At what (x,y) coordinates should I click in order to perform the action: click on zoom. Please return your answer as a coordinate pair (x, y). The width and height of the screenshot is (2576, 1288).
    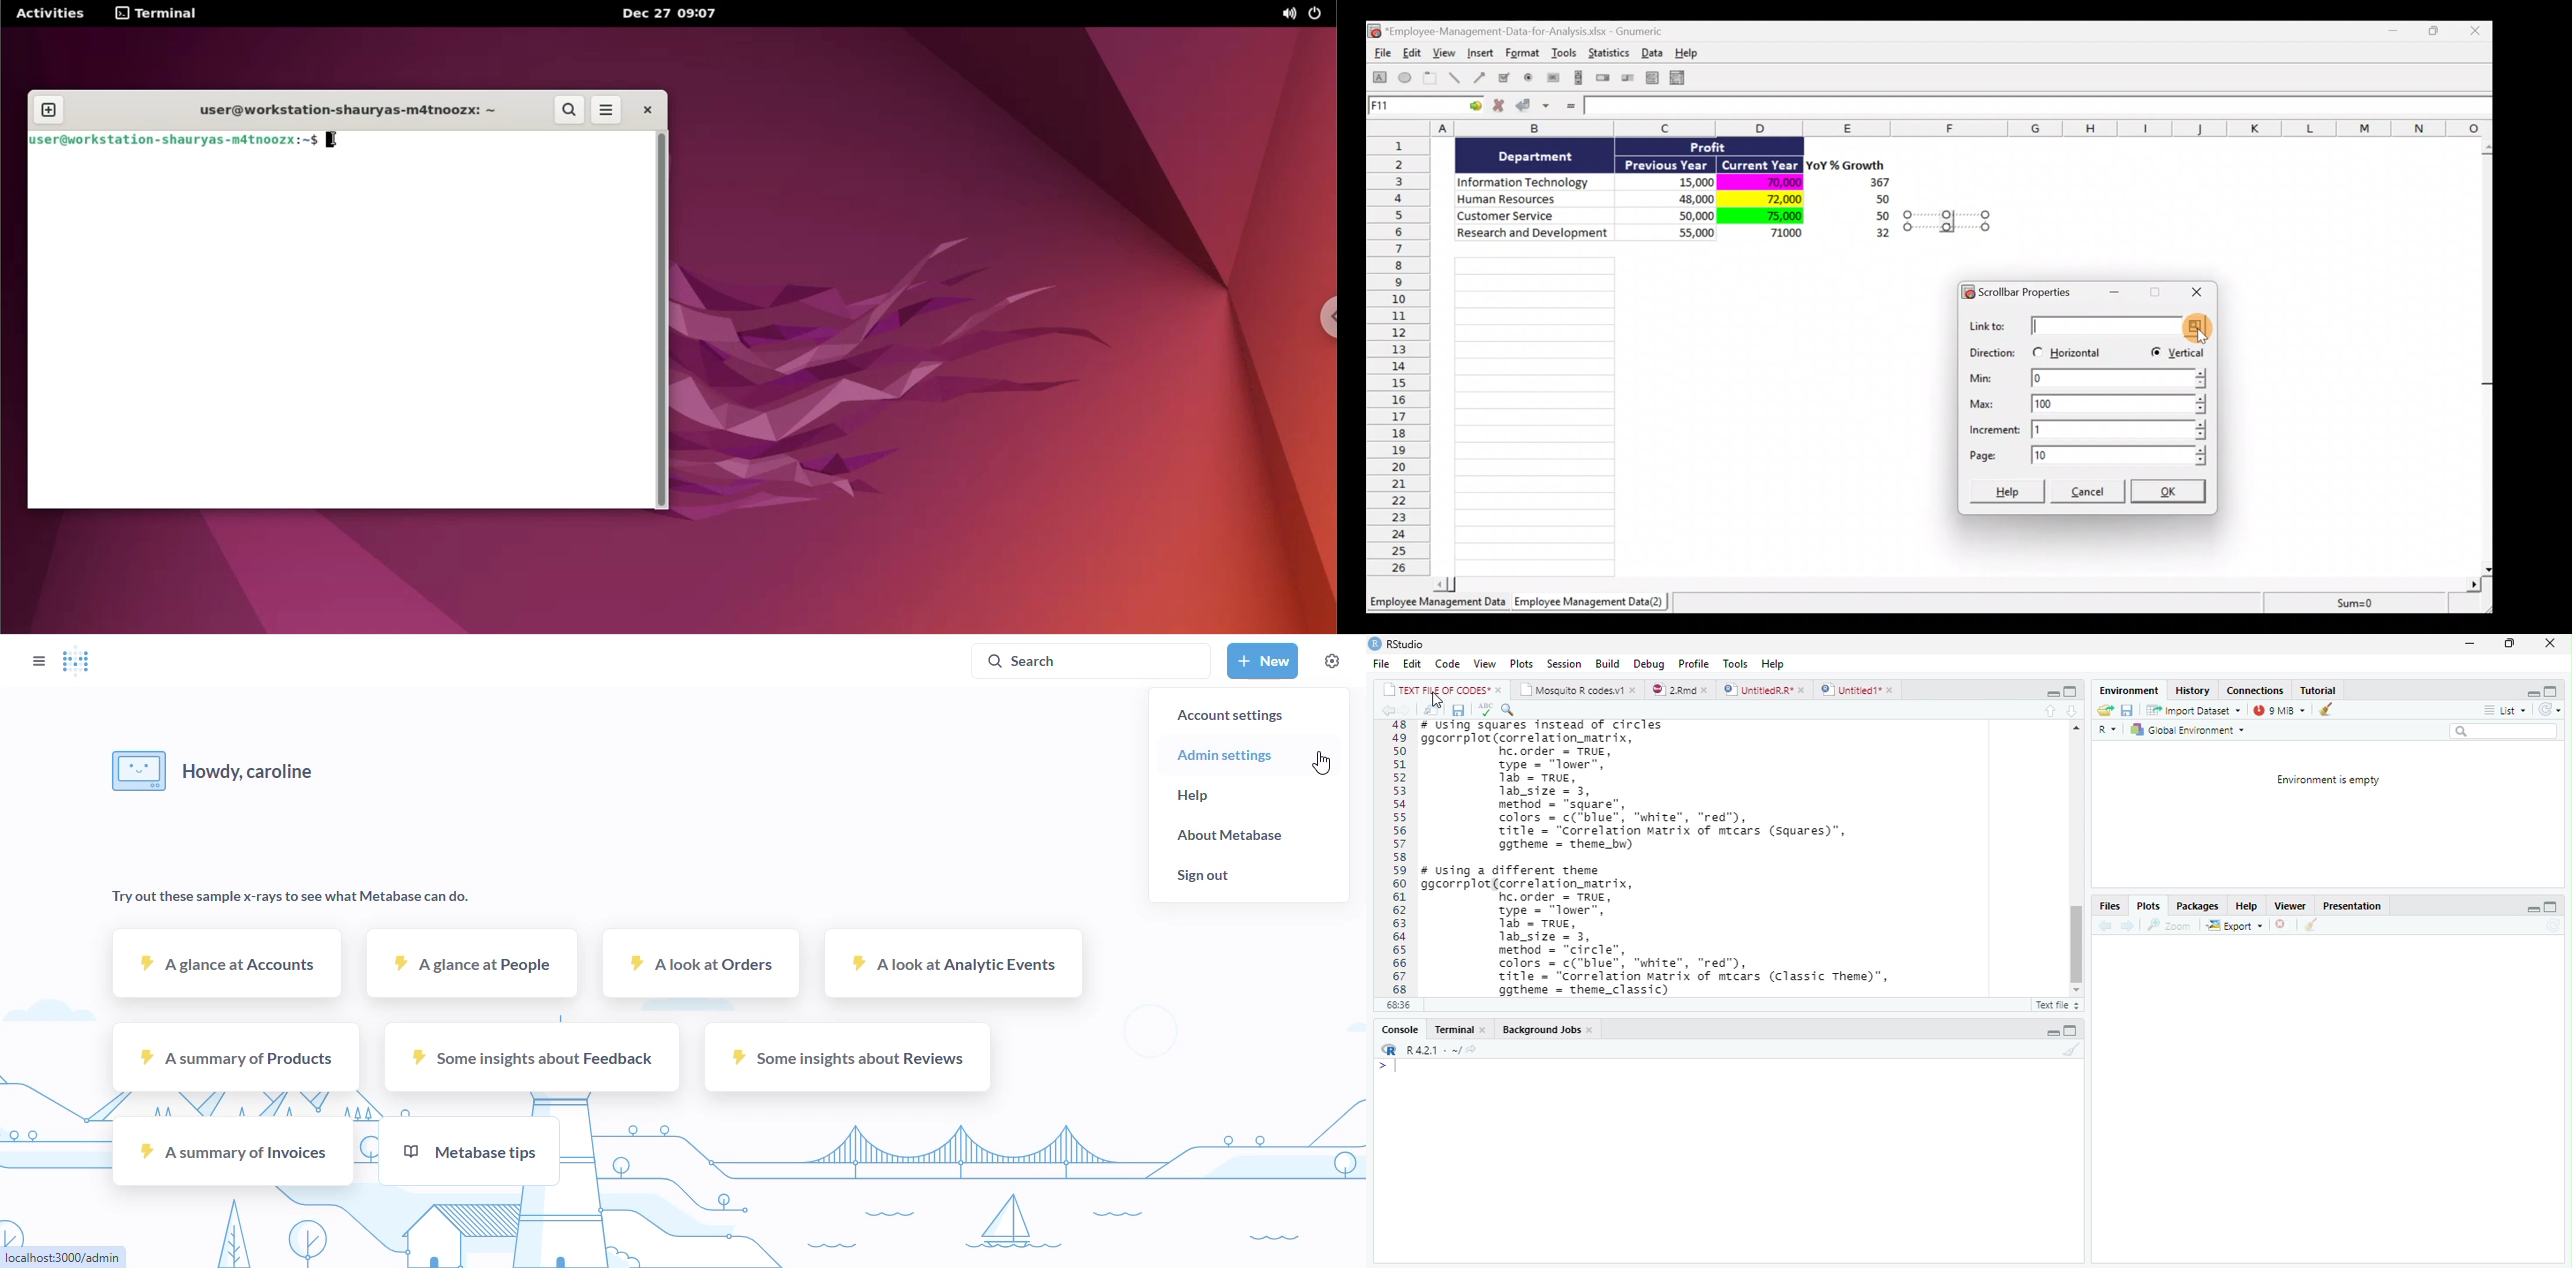
    Looking at the image, I should click on (2173, 925).